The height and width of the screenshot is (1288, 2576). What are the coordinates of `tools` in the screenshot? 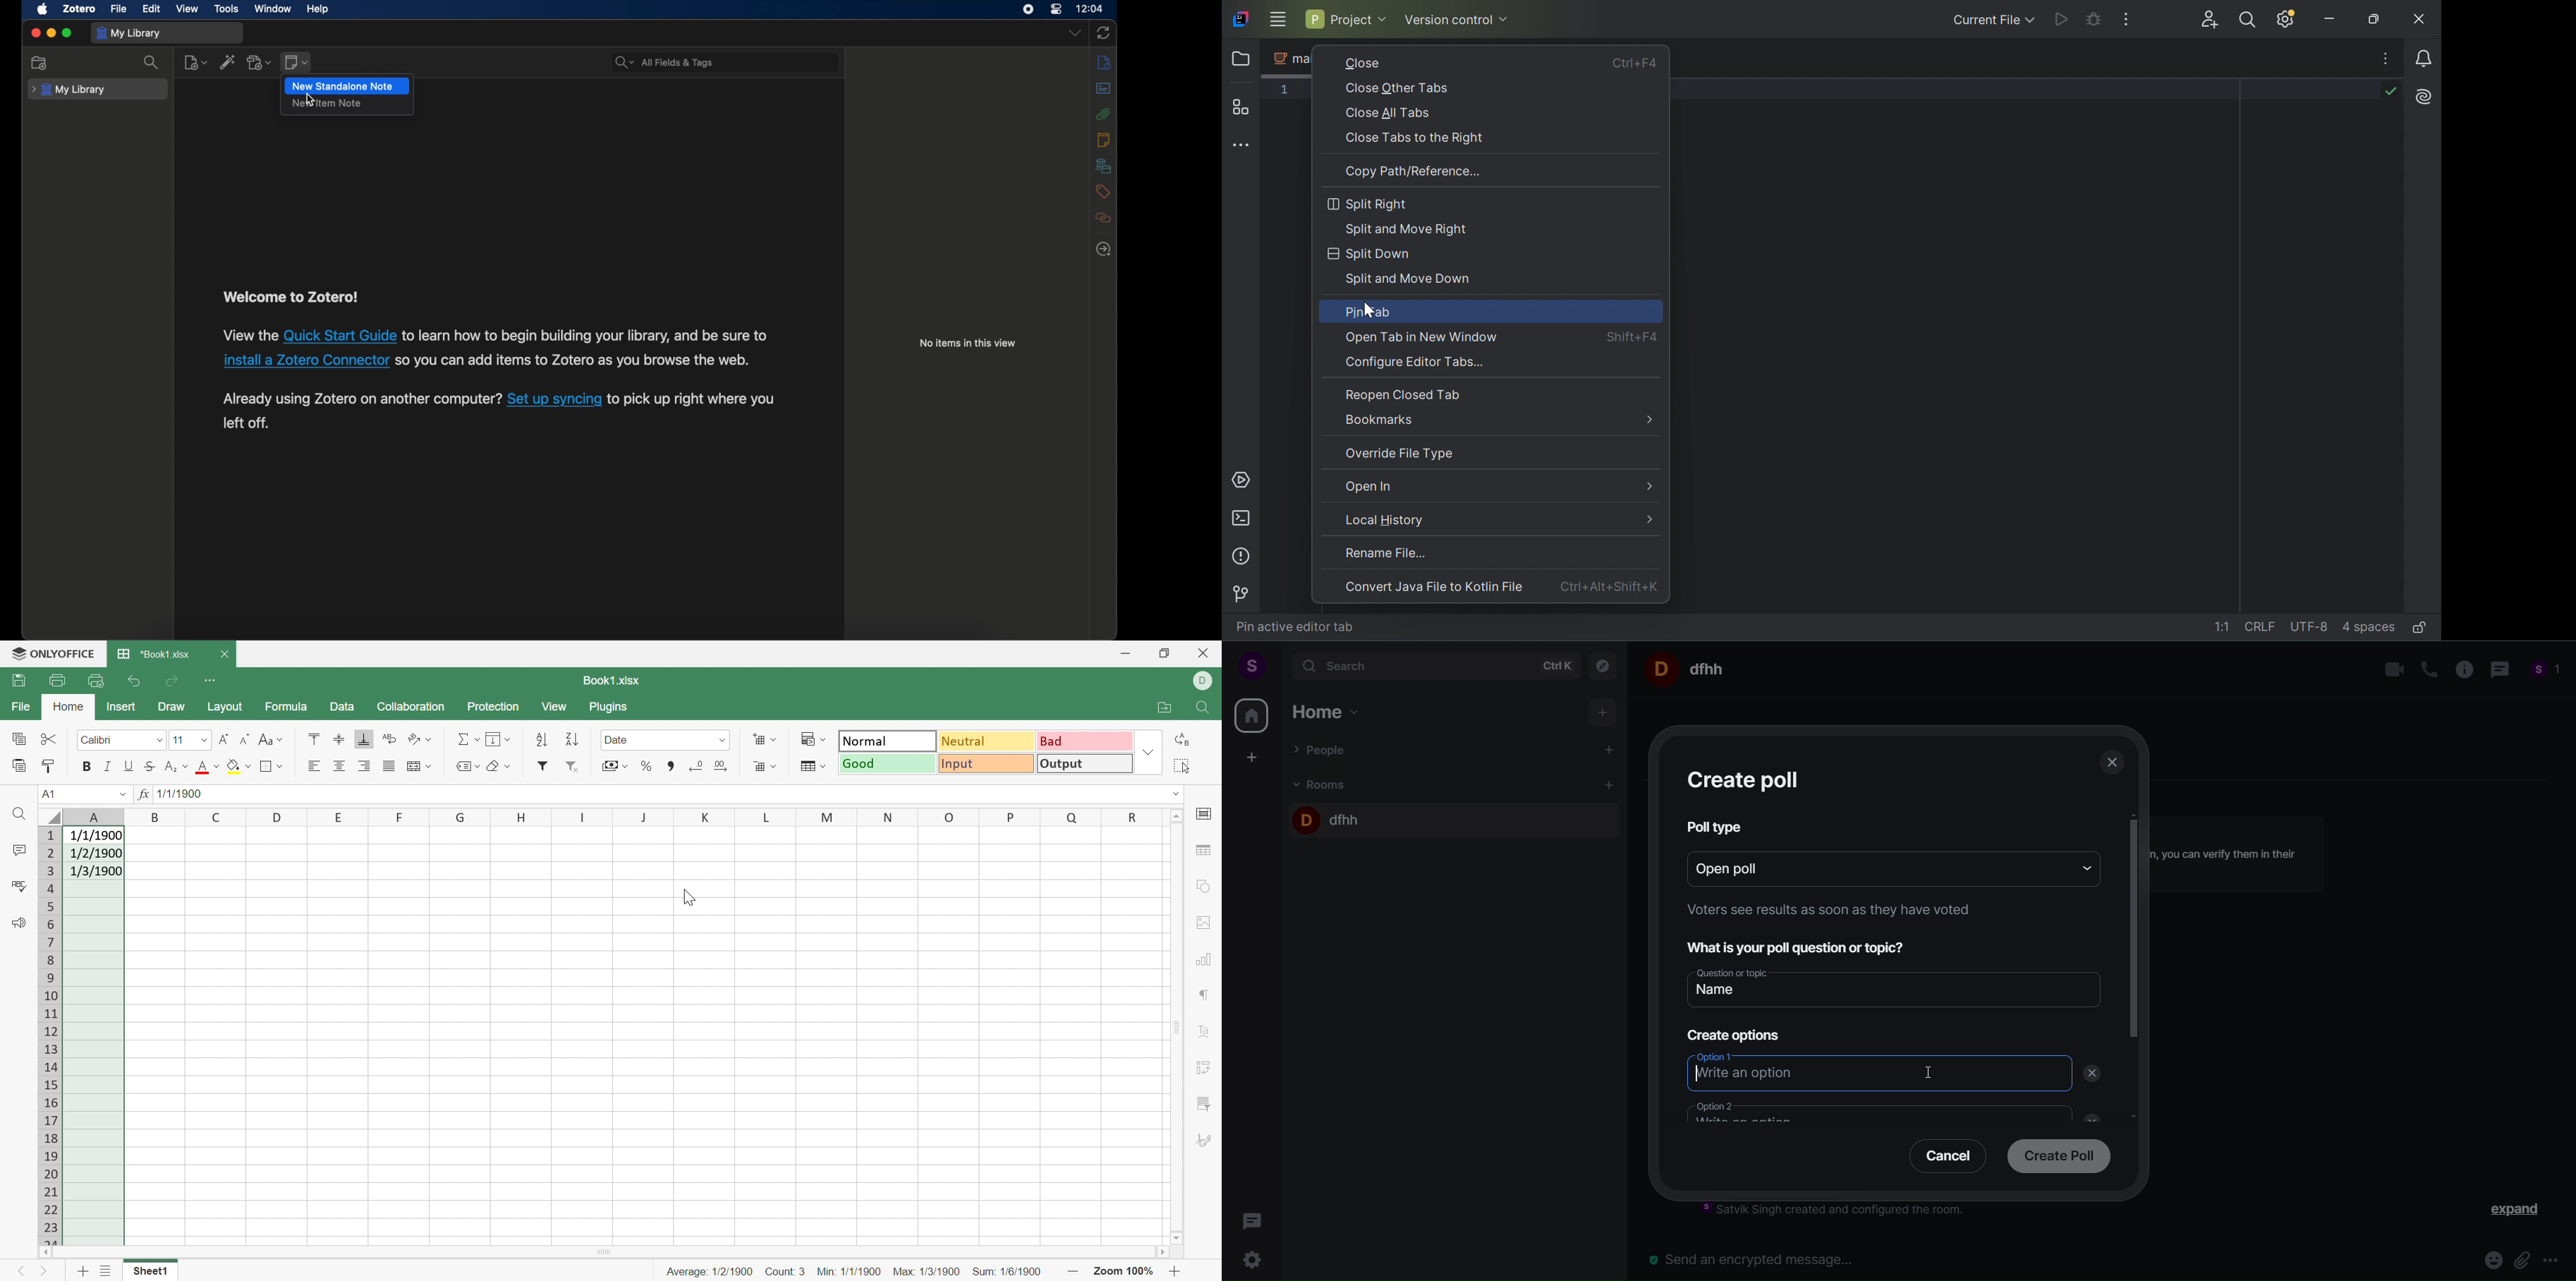 It's located at (227, 8).